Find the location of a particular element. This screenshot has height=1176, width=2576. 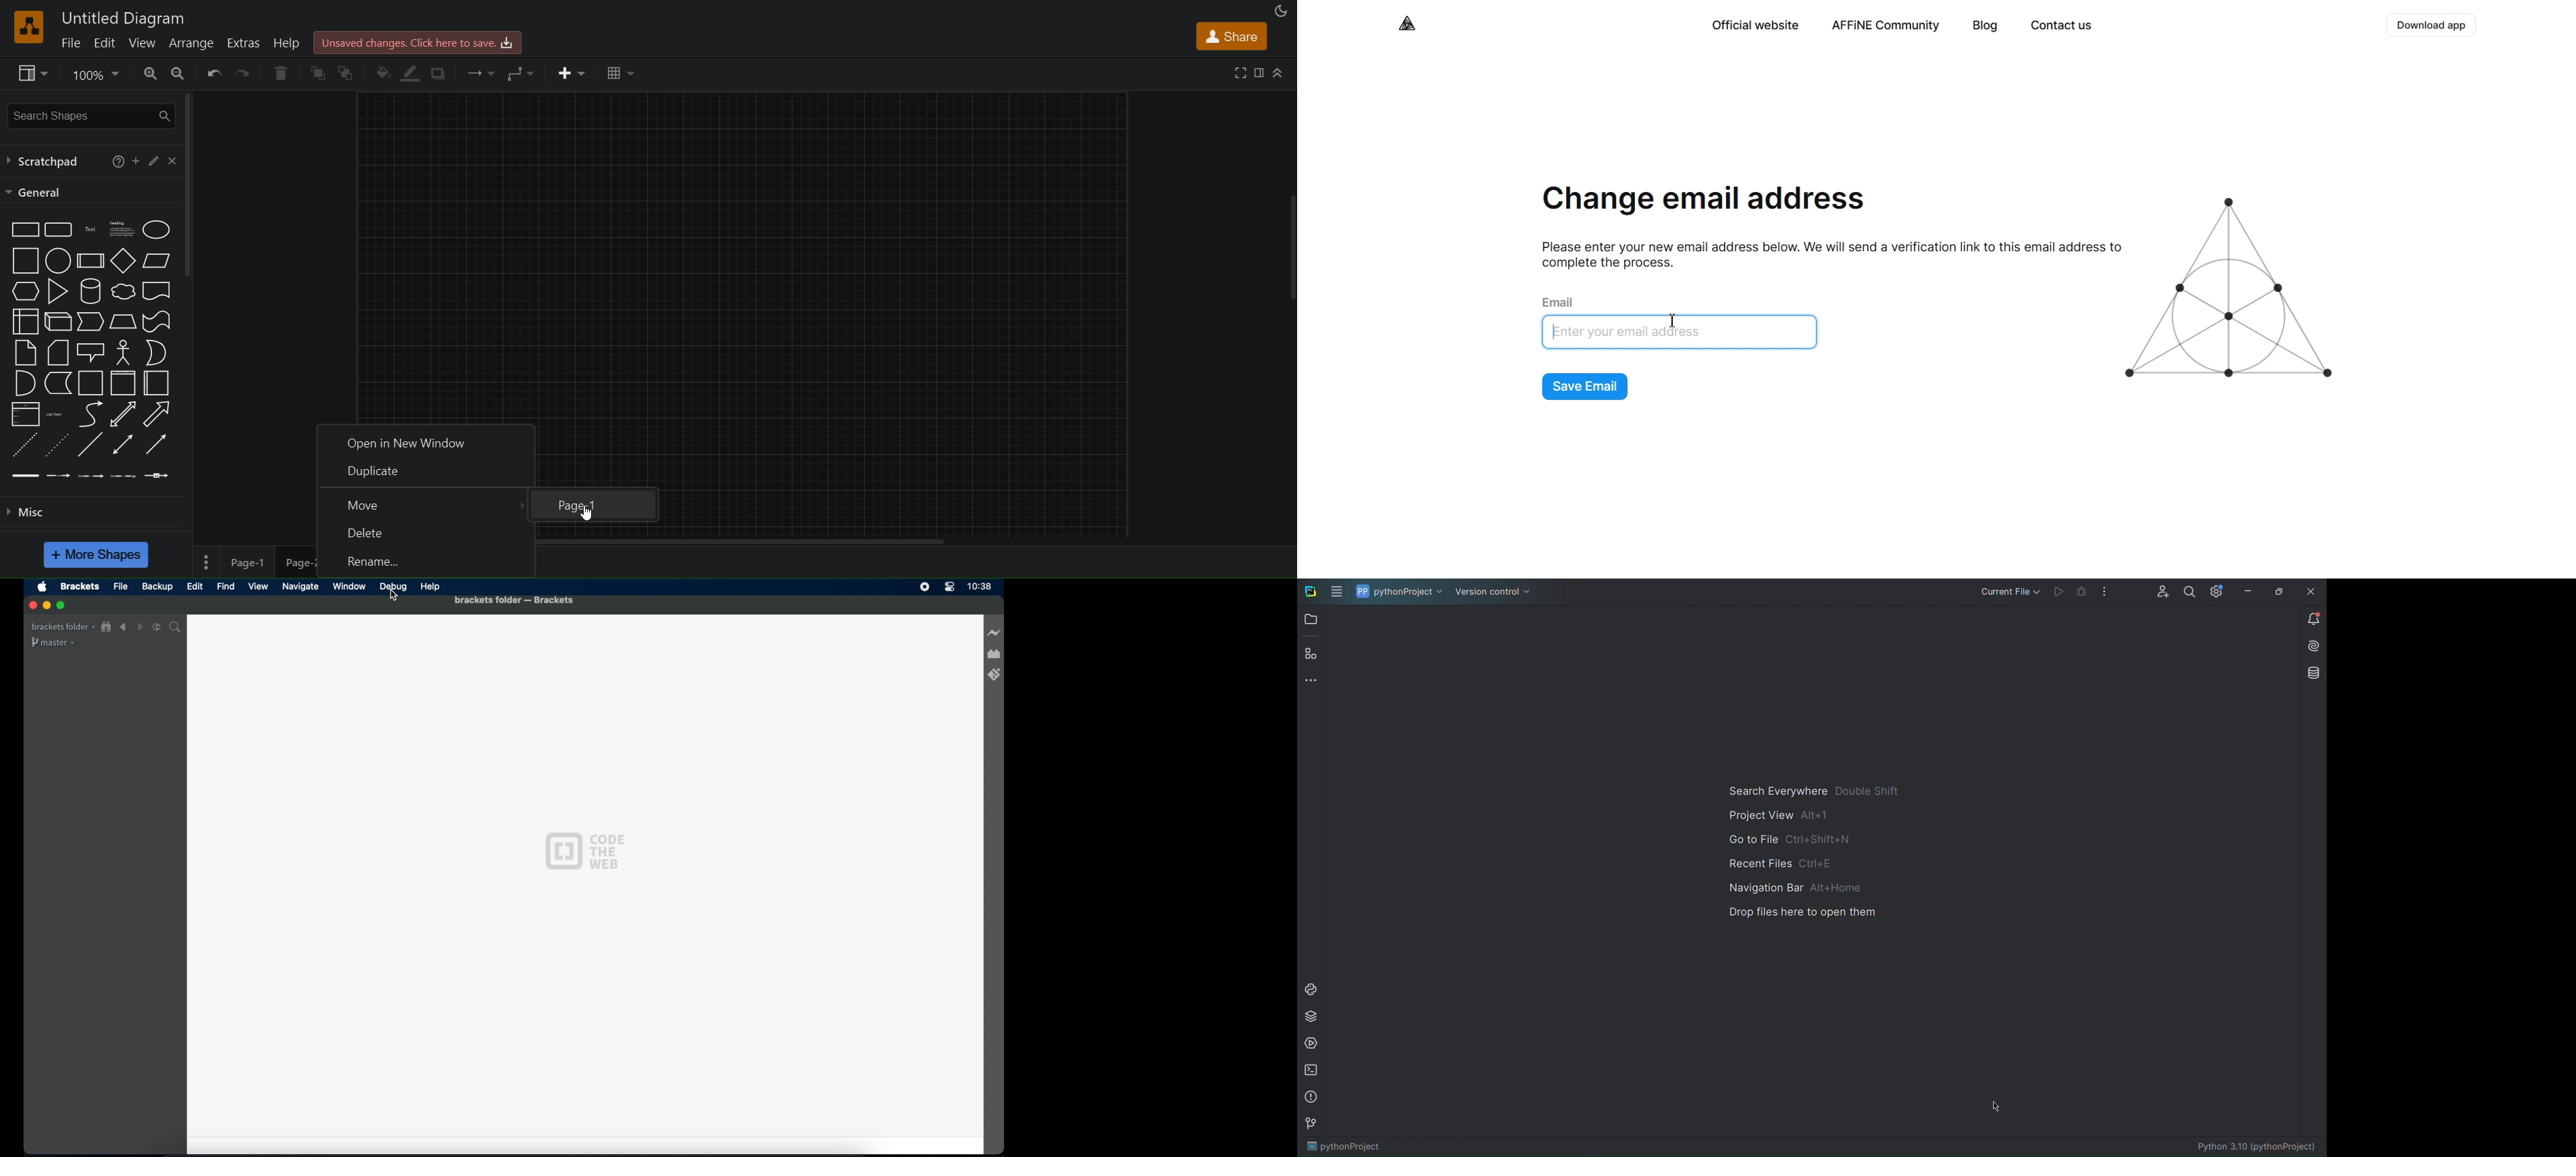

redo is located at coordinates (242, 73).